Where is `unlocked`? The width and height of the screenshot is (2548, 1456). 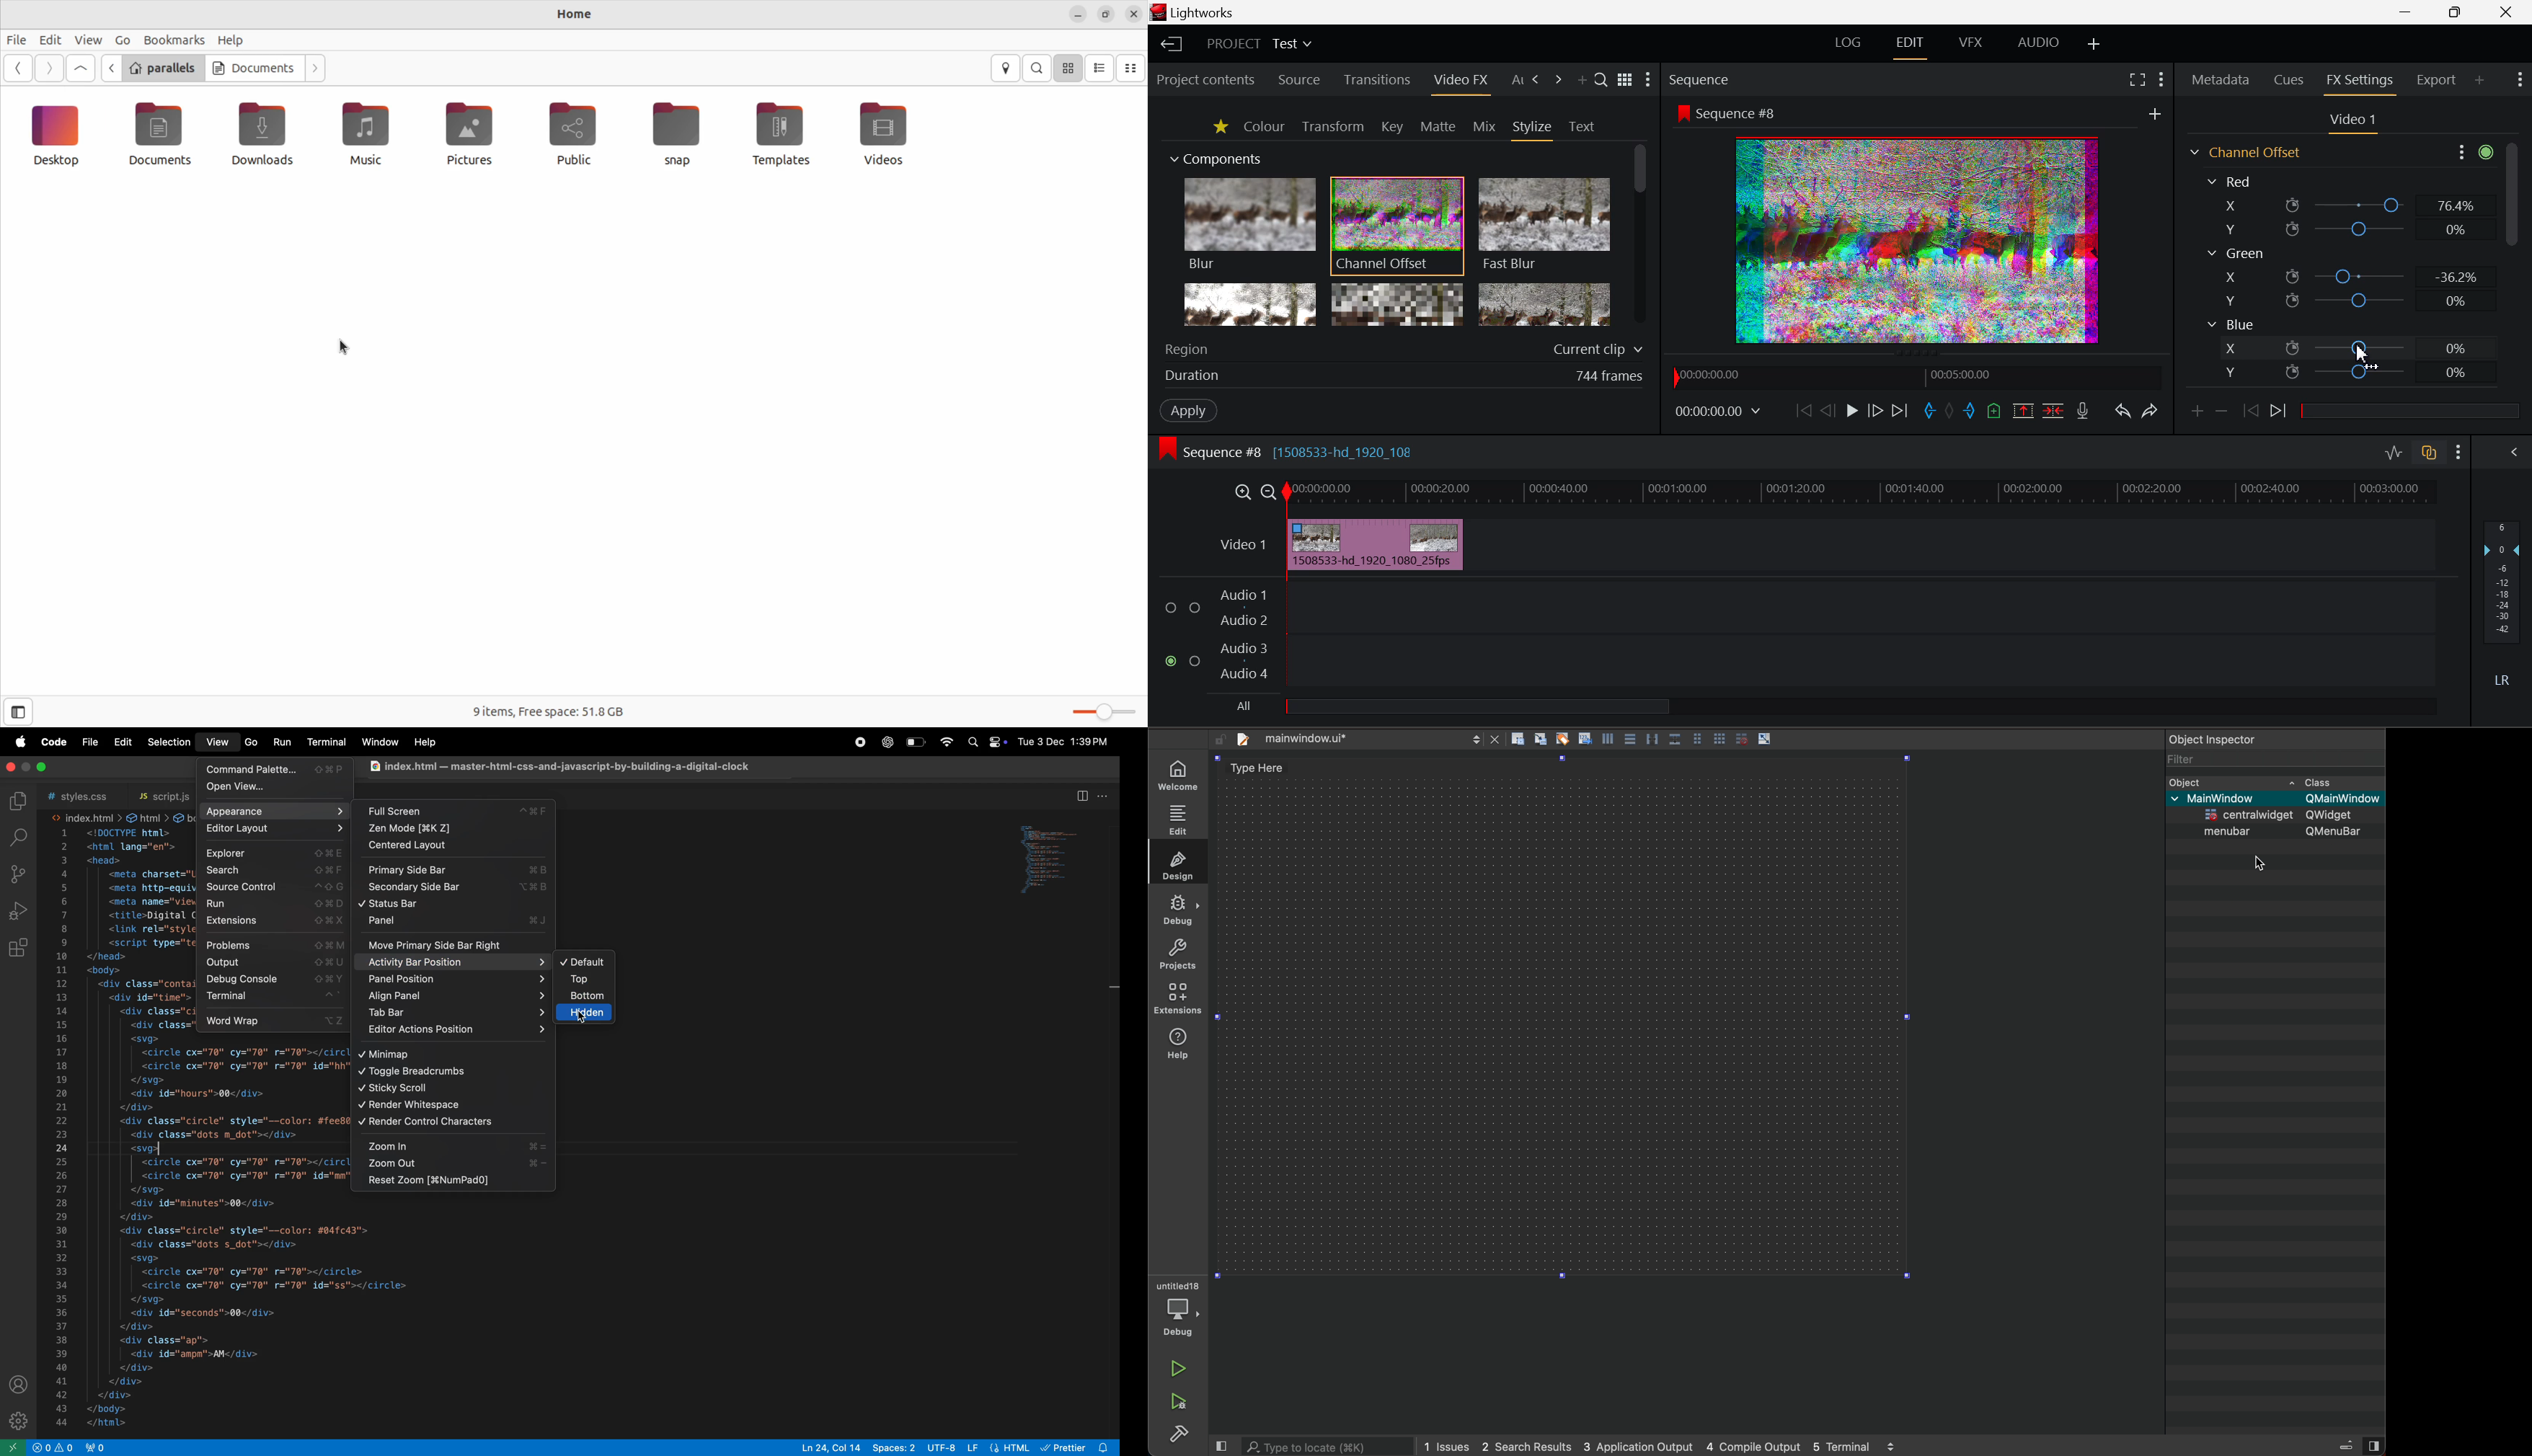 unlocked is located at coordinates (1217, 739).